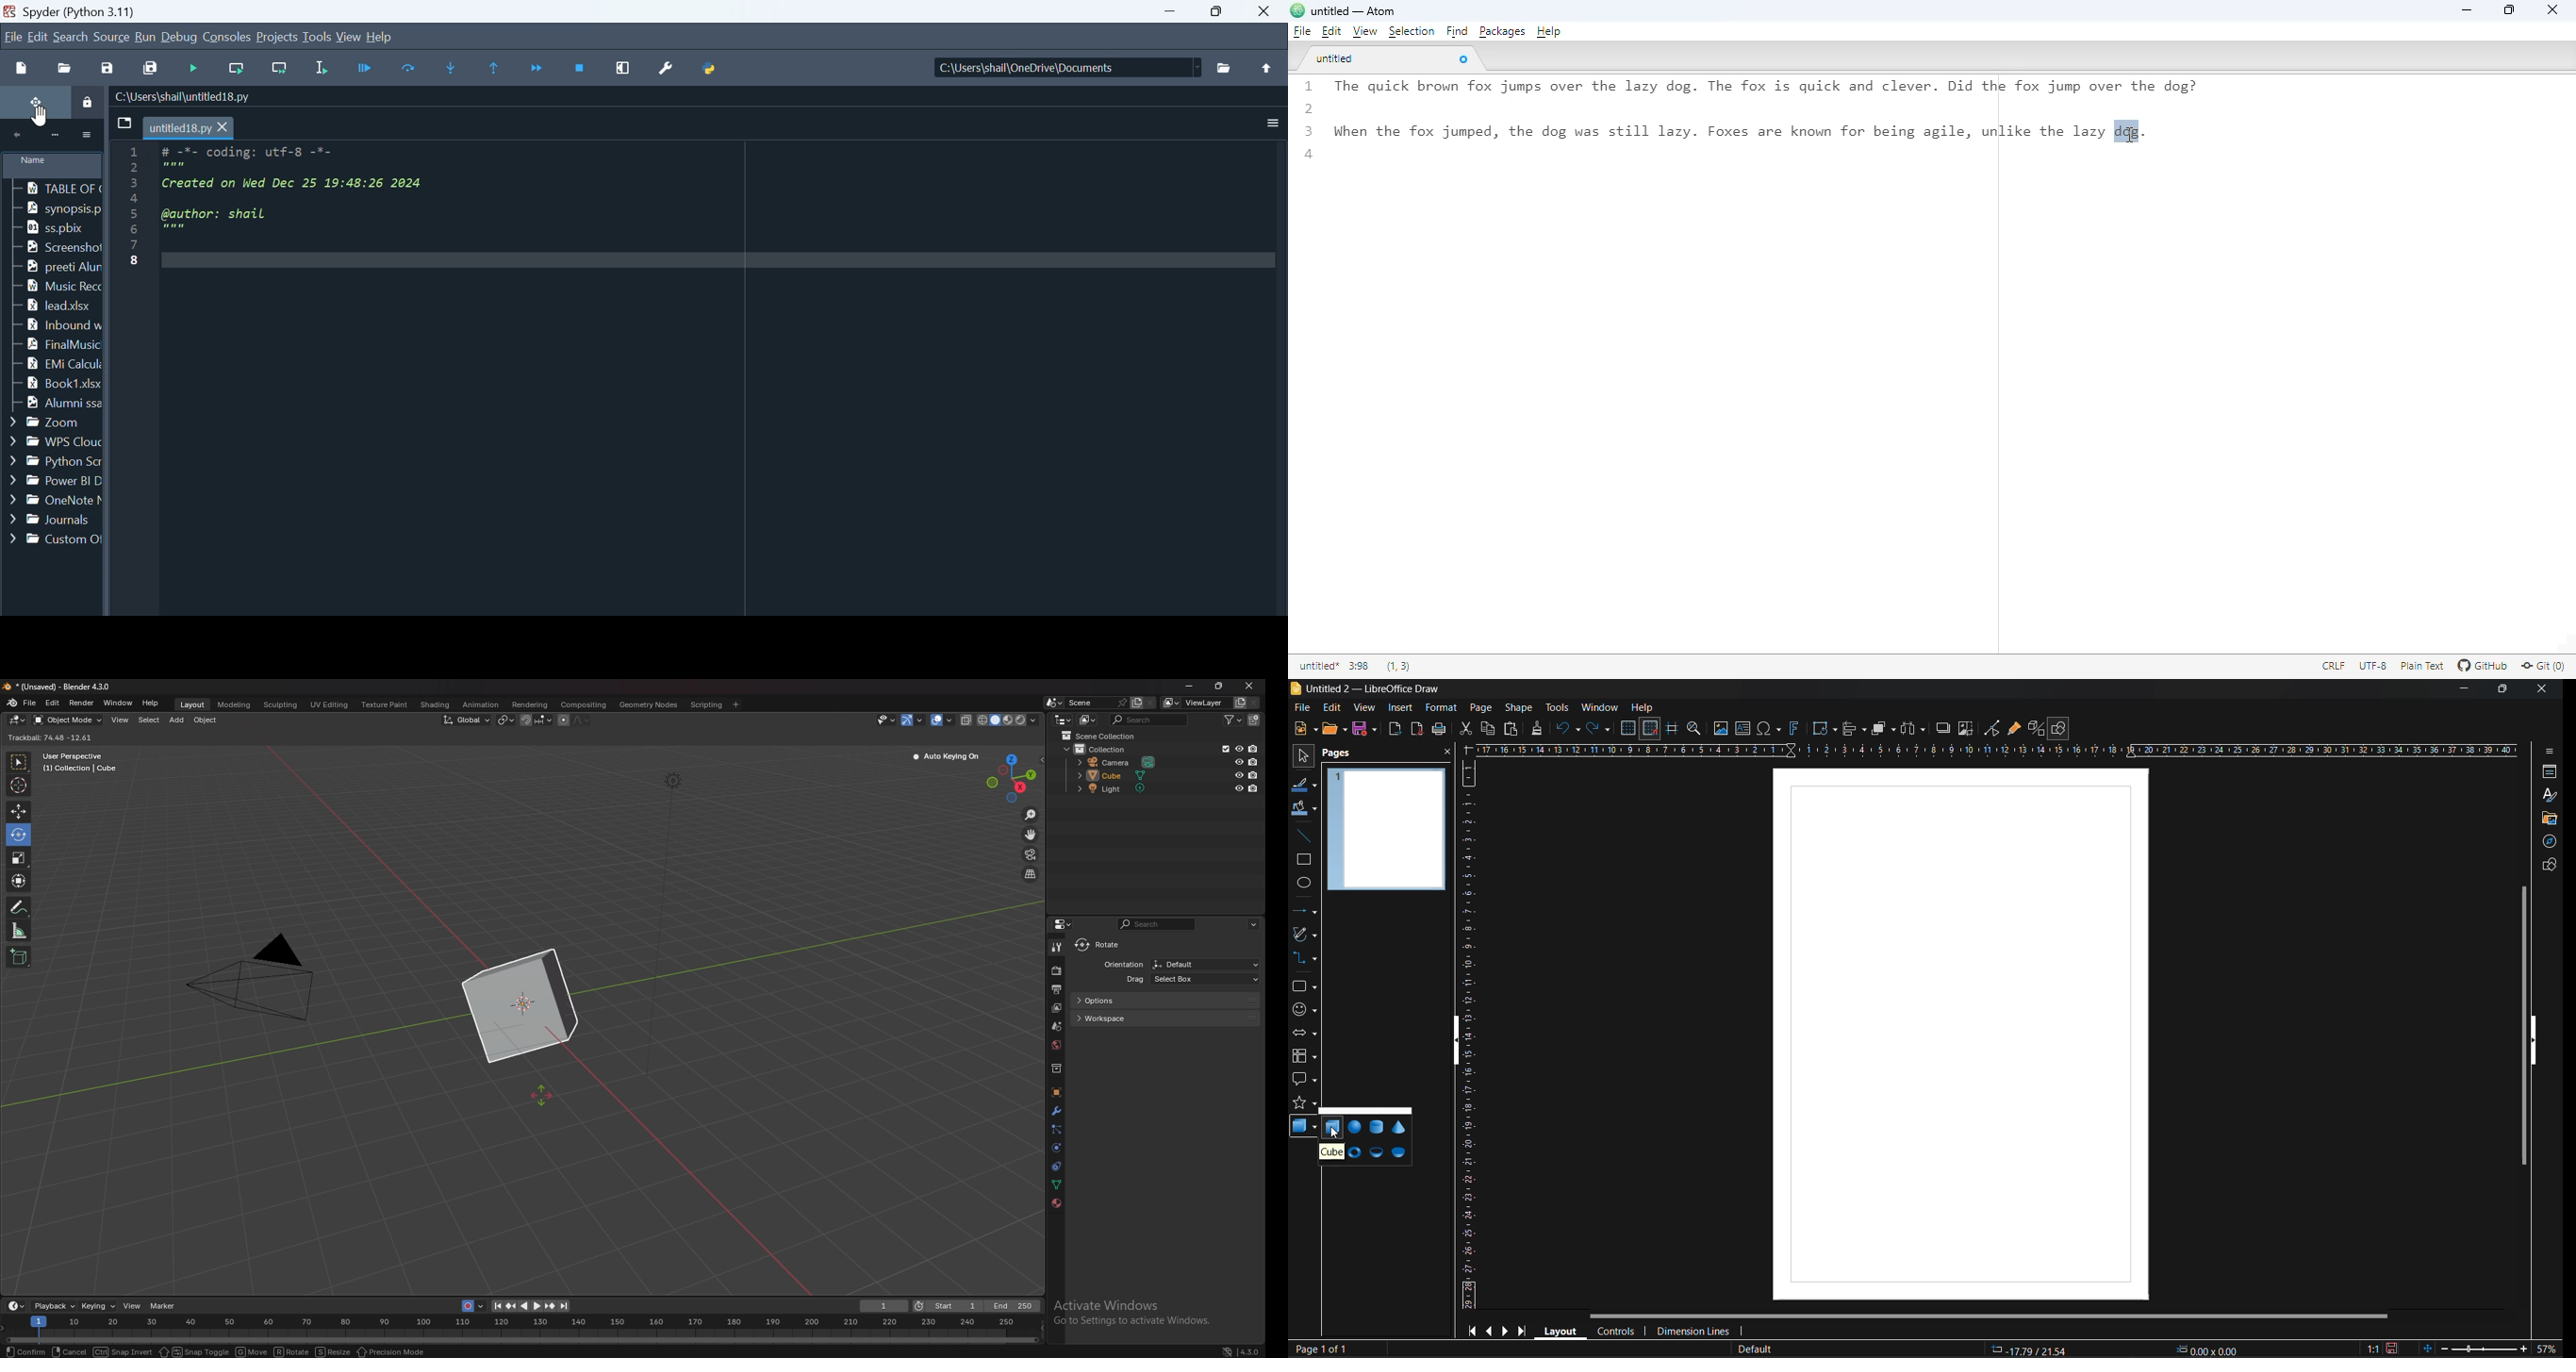  Describe the element at coordinates (1305, 911) in the screenshot. I see `lines and arrows` at that location.